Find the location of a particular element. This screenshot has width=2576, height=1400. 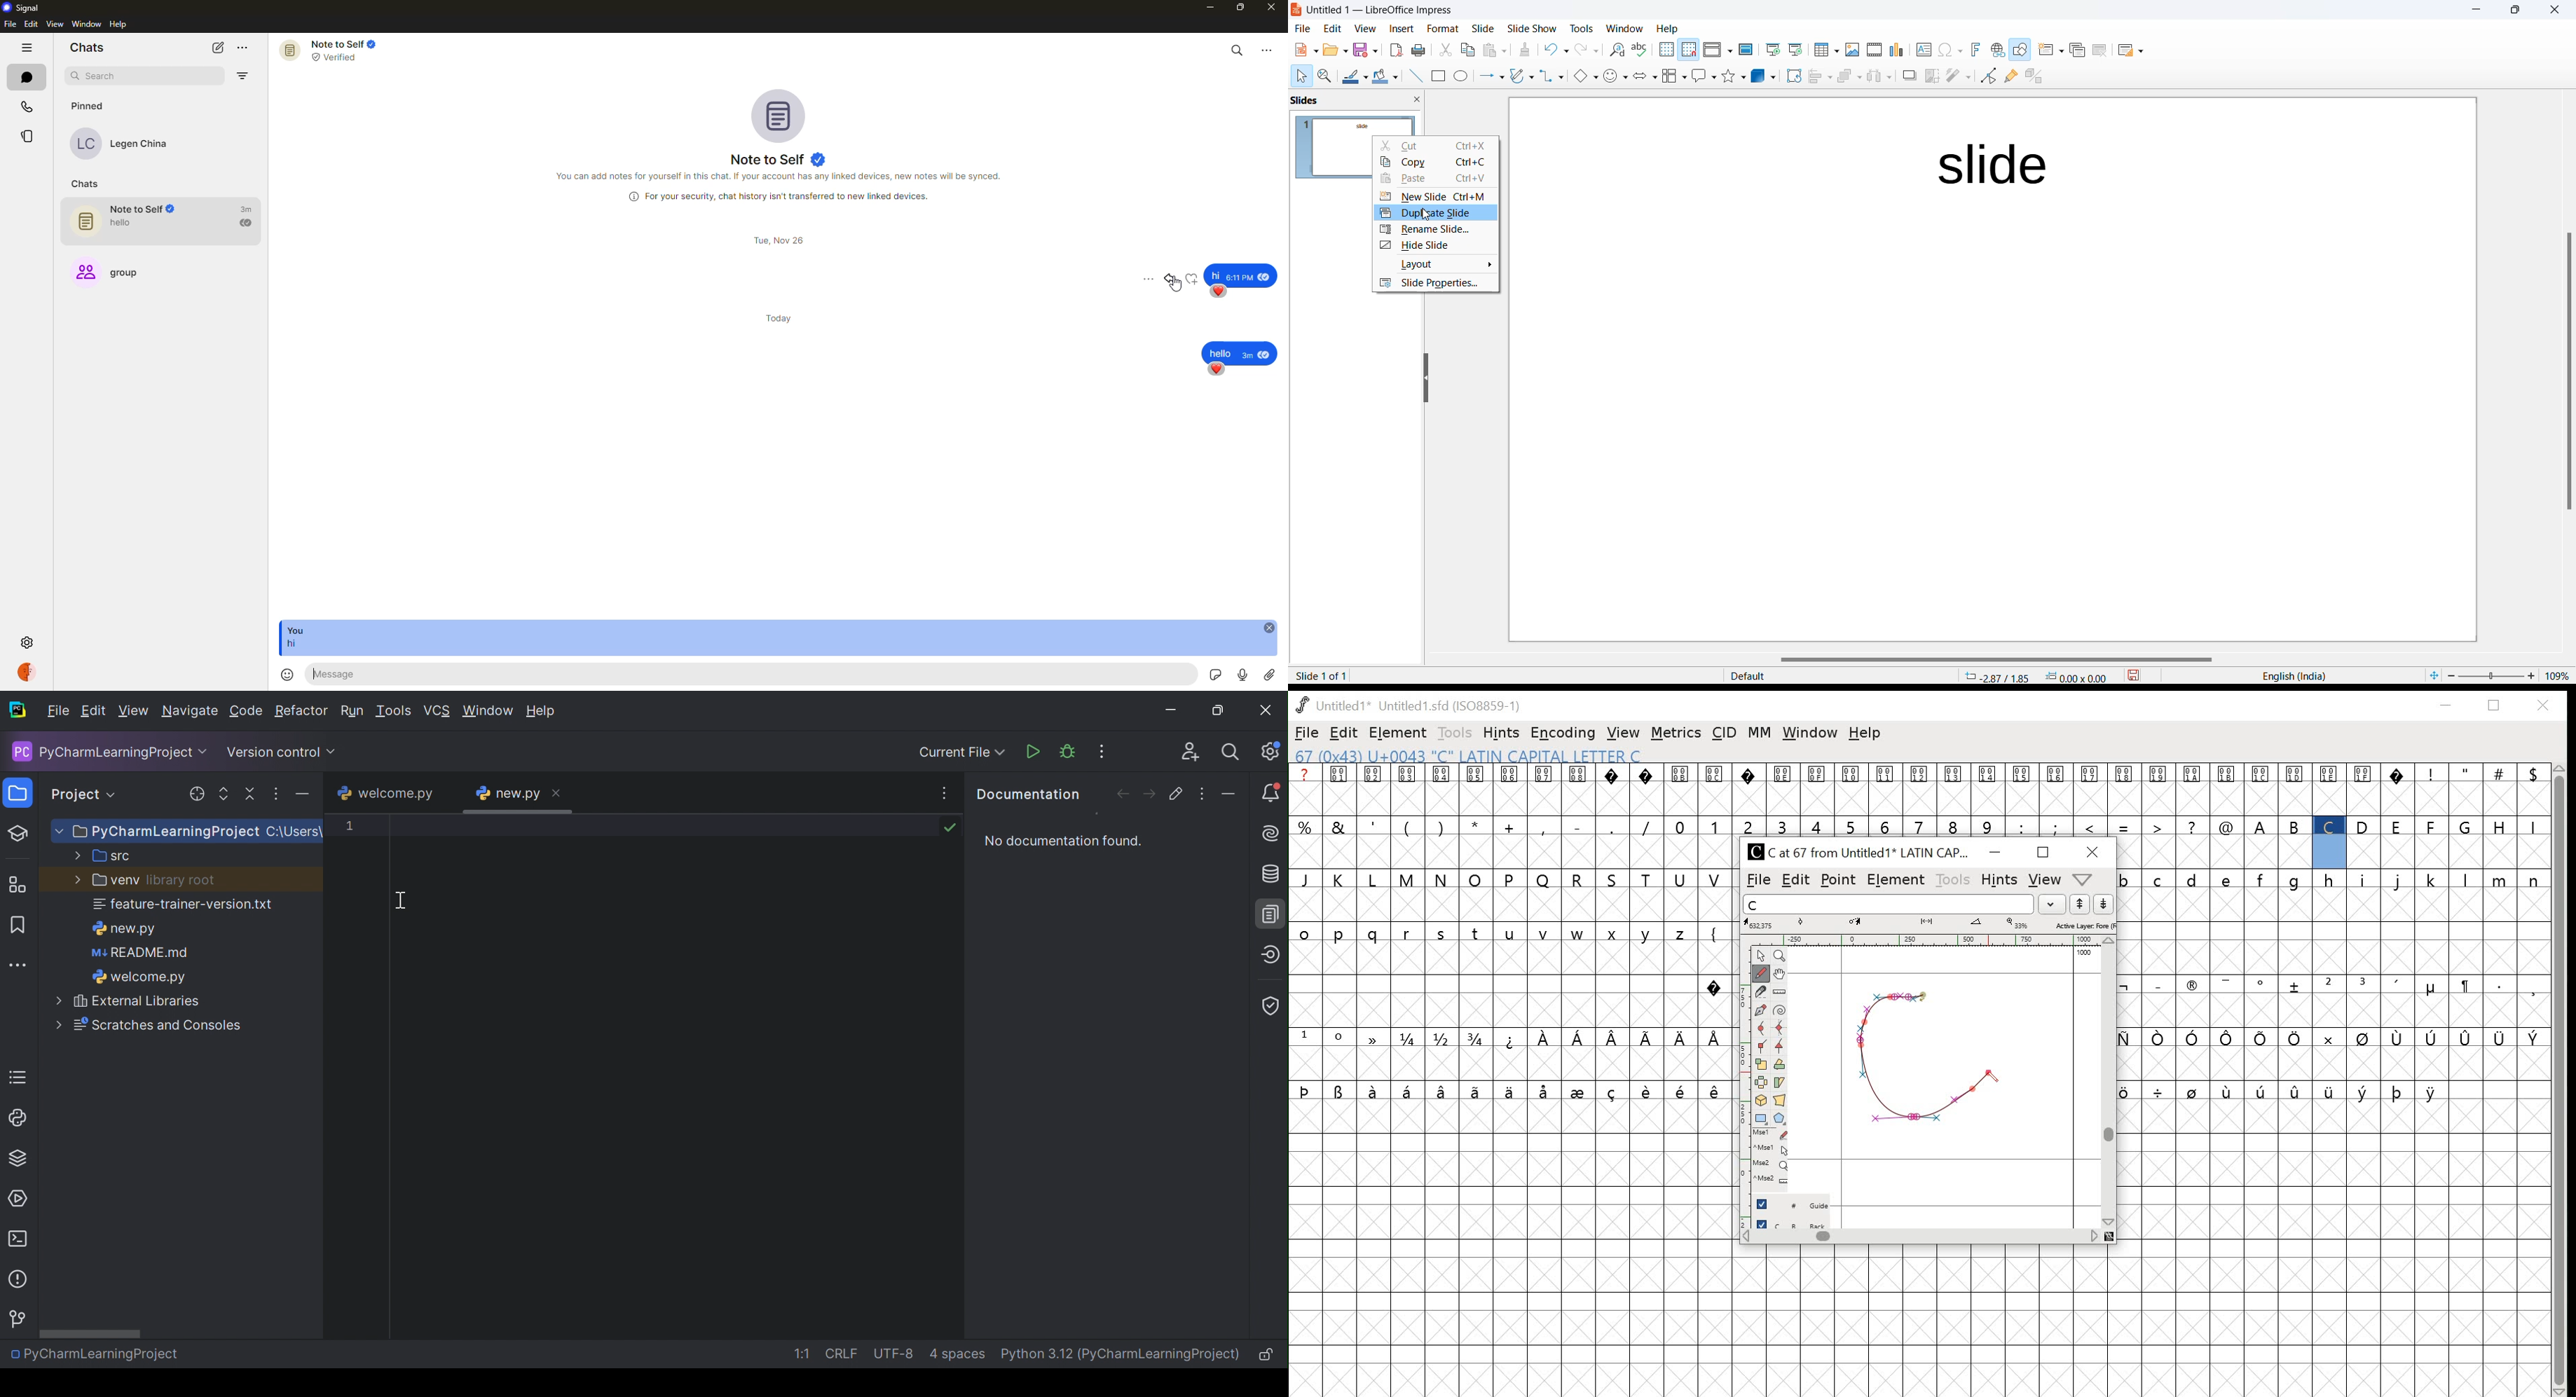

more is located at coordinates (246, 47).